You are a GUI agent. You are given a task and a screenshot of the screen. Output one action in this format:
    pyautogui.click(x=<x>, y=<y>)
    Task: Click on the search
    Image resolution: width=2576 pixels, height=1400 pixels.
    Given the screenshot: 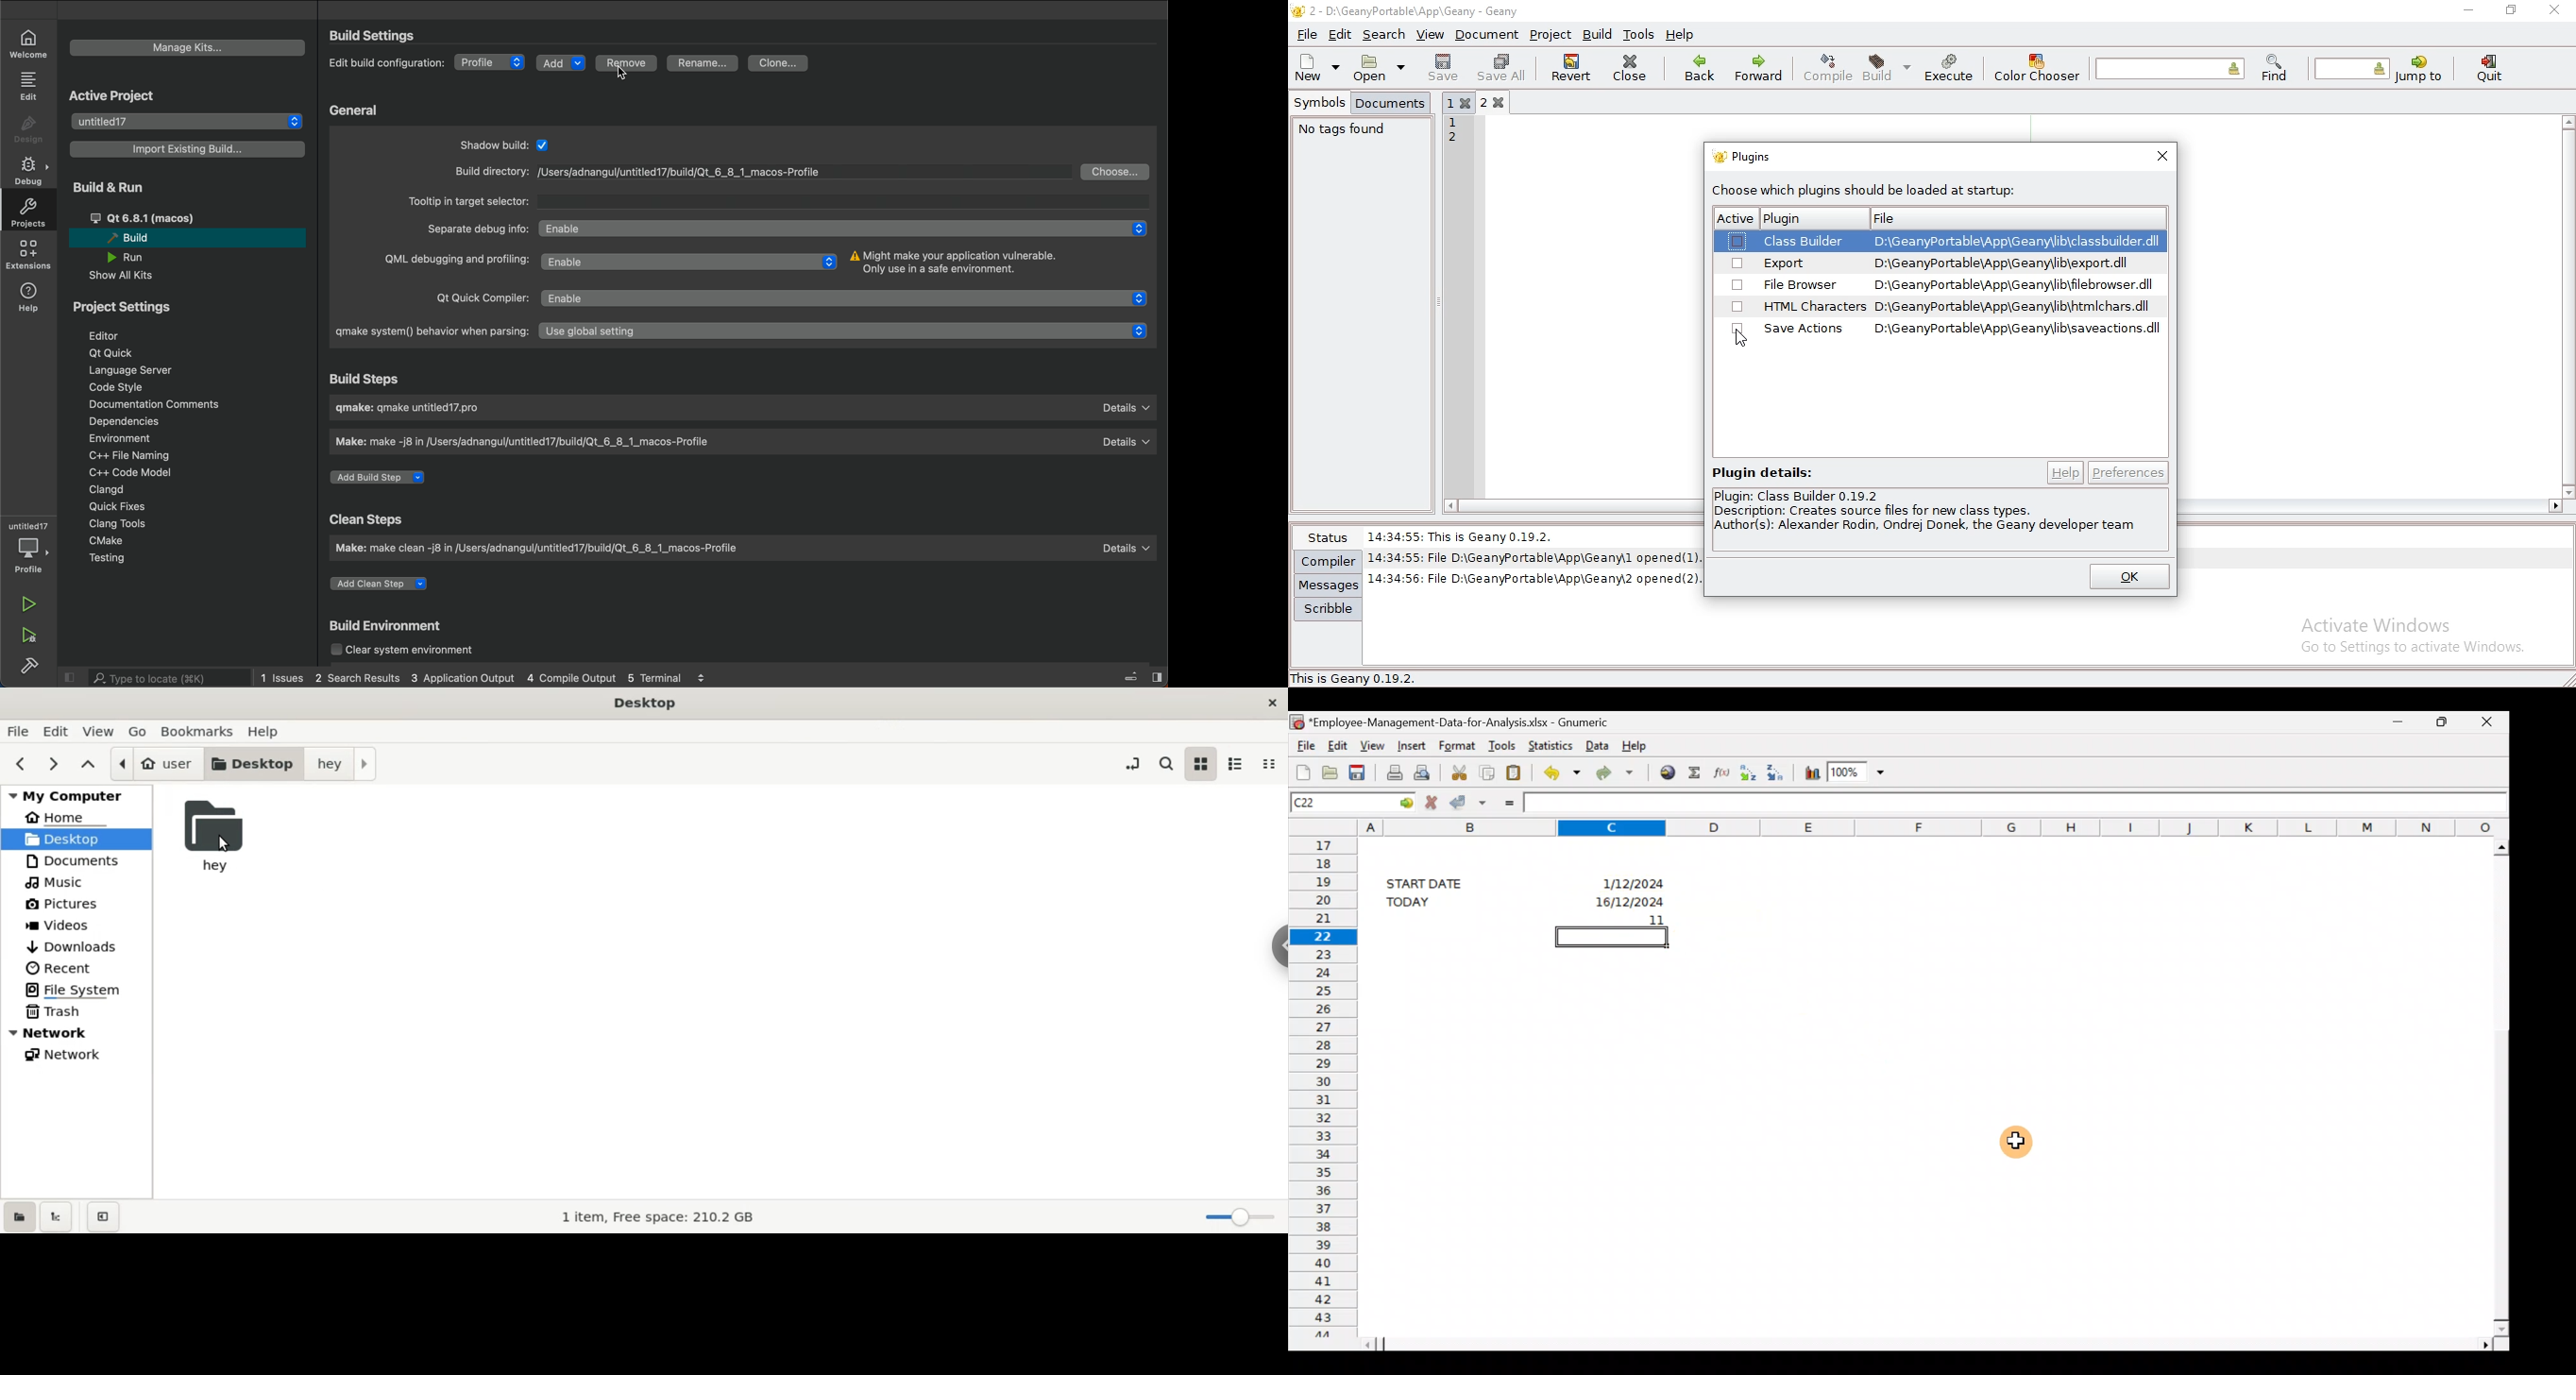 What is the action you would take?
    pyautogui.click(x=1165, y=763)
    